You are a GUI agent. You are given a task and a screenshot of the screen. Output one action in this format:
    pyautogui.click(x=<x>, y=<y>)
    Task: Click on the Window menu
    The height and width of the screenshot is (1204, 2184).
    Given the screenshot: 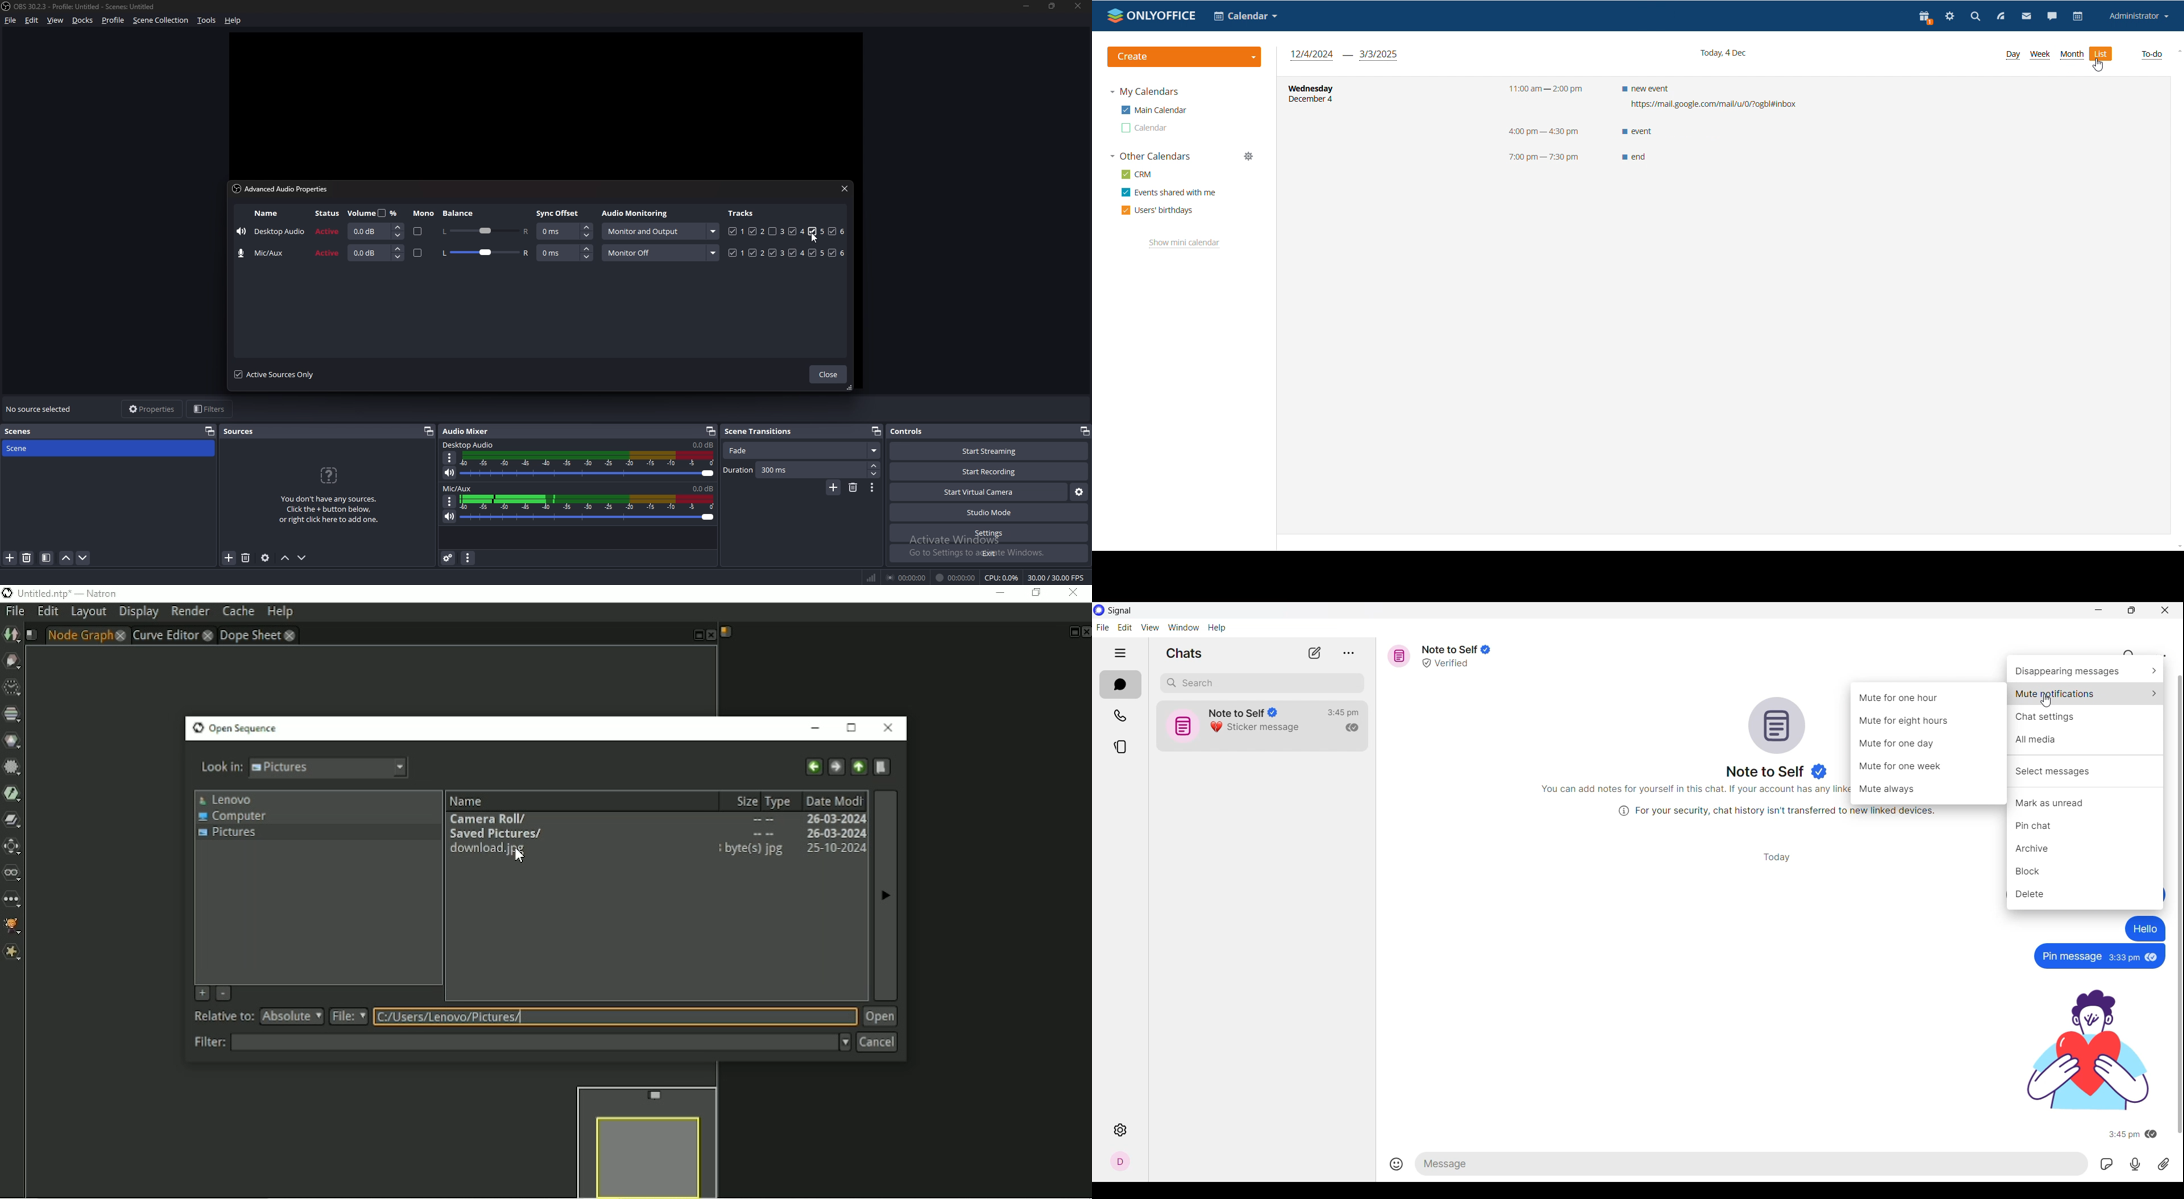 What is the action you would take?
    pyautogui.click(x=1184, y=628)
    